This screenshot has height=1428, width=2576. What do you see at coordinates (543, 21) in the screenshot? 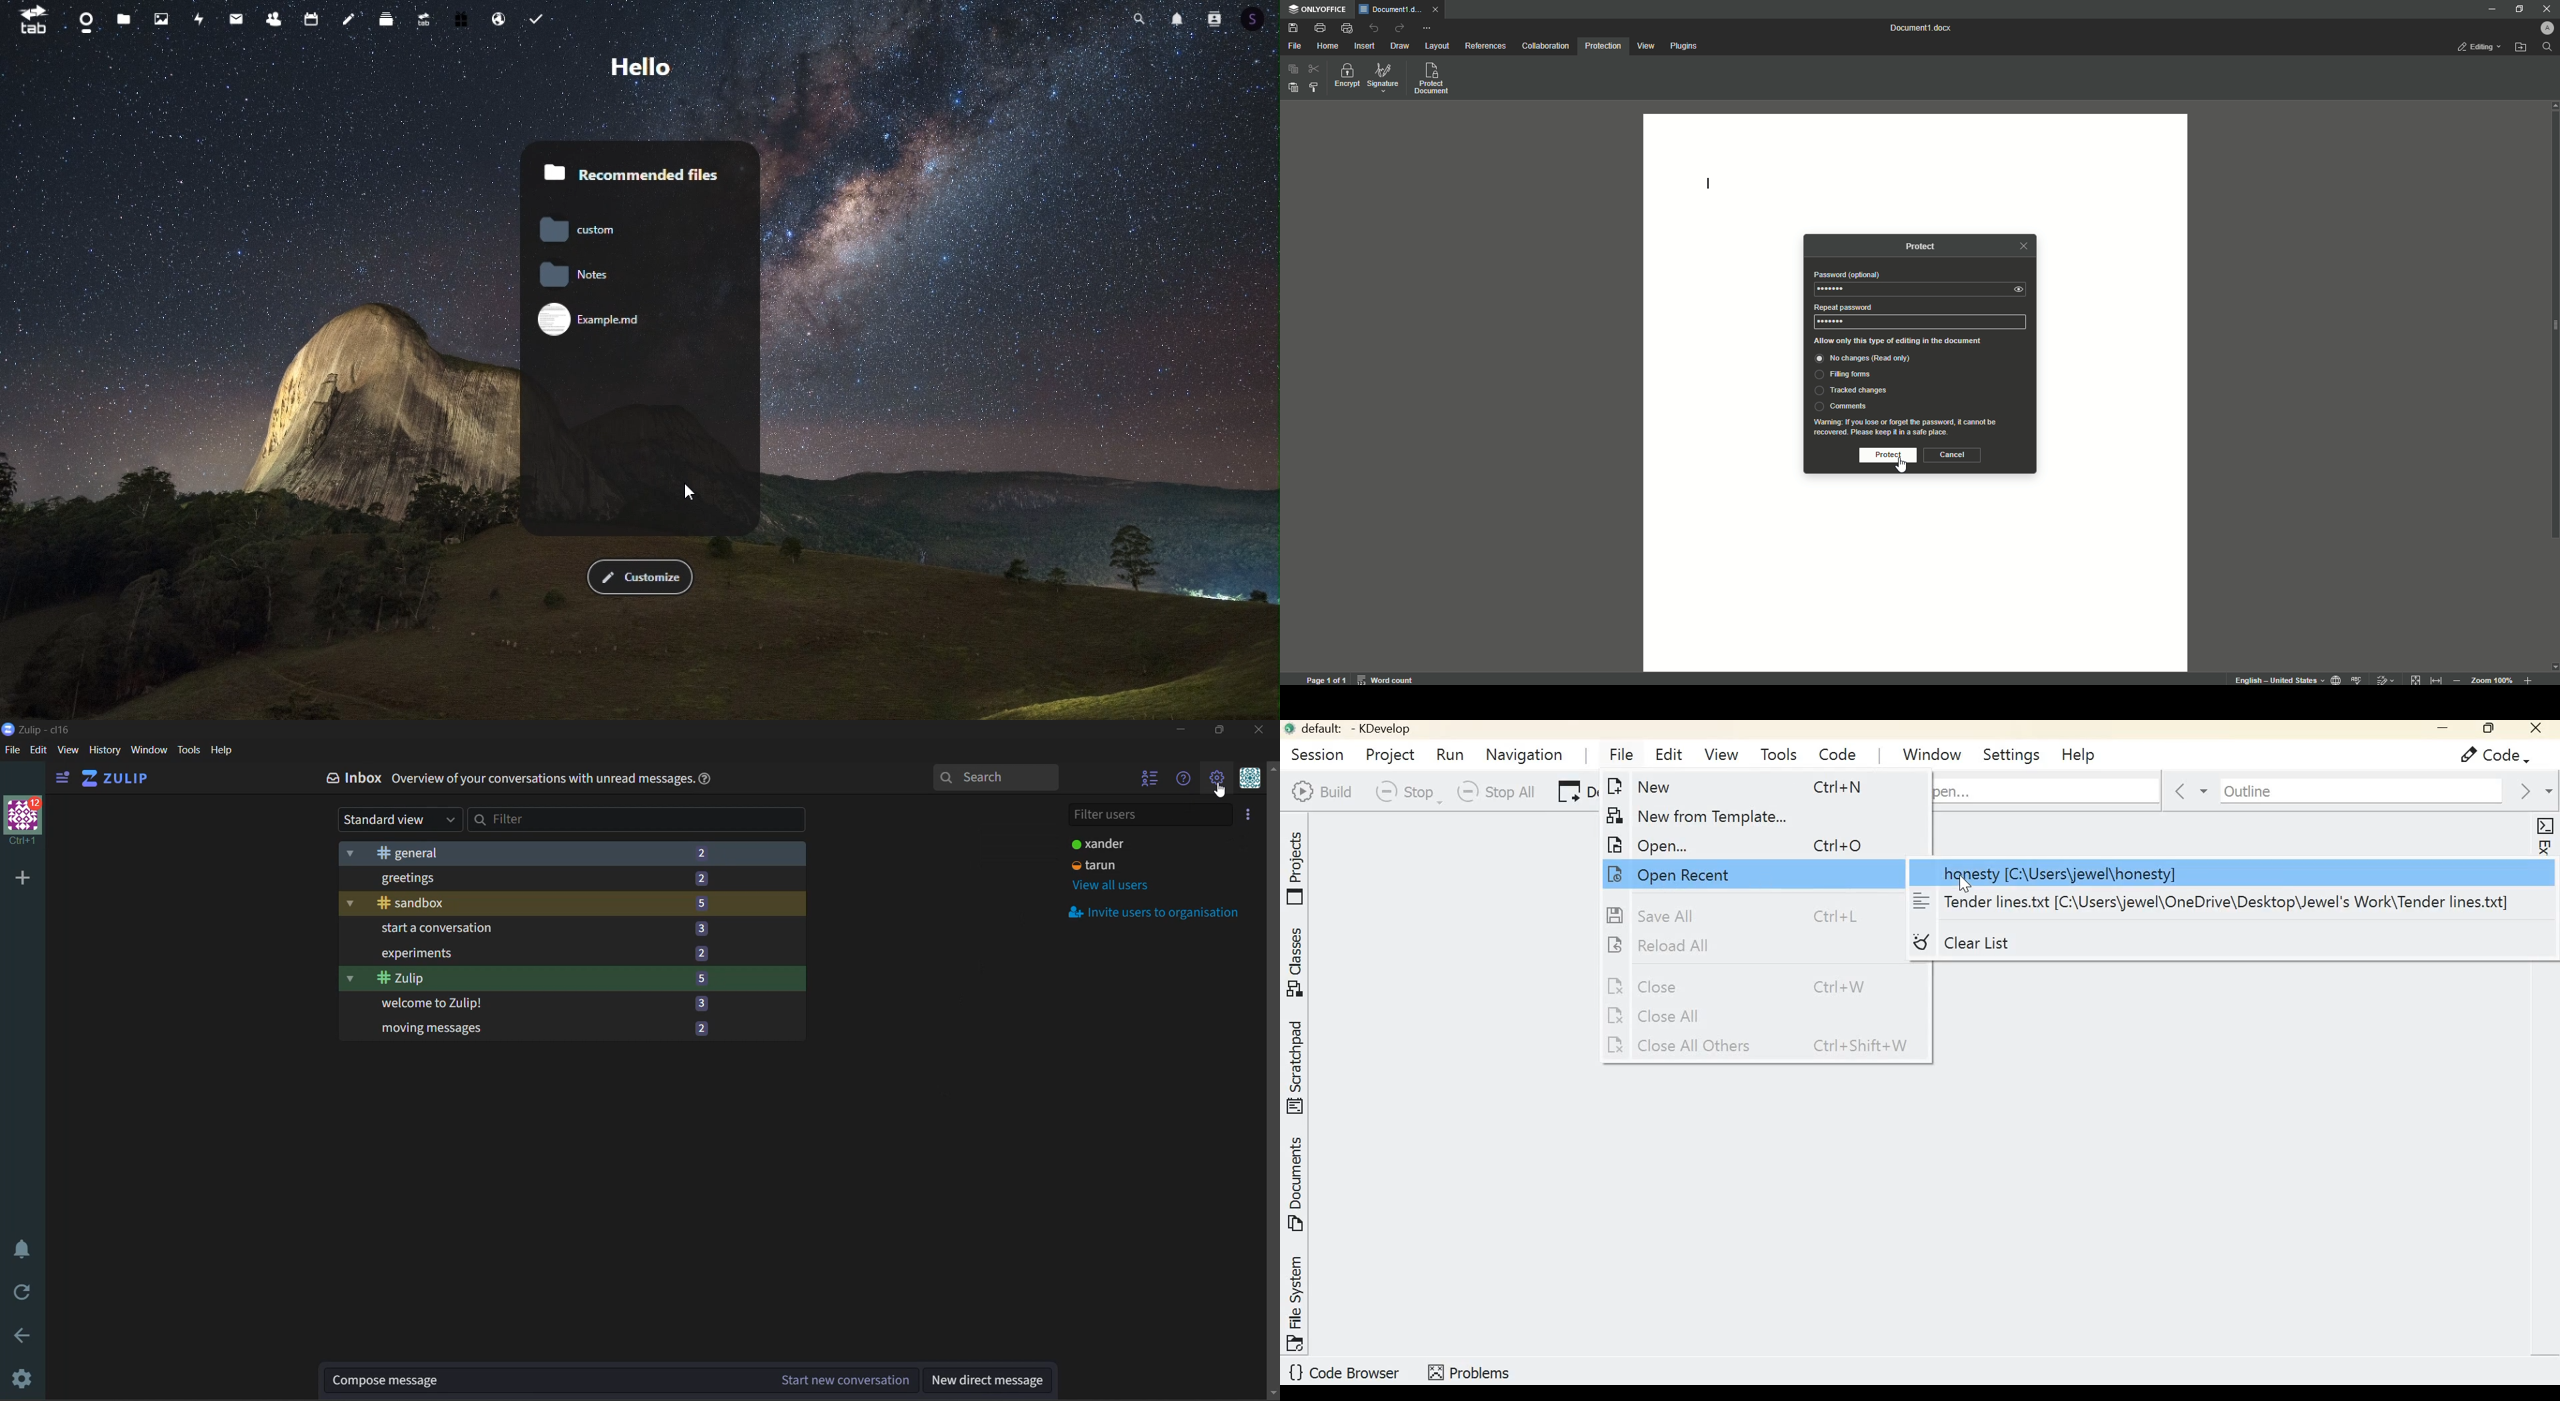
I see `Task` at bounding box center [543, 21].